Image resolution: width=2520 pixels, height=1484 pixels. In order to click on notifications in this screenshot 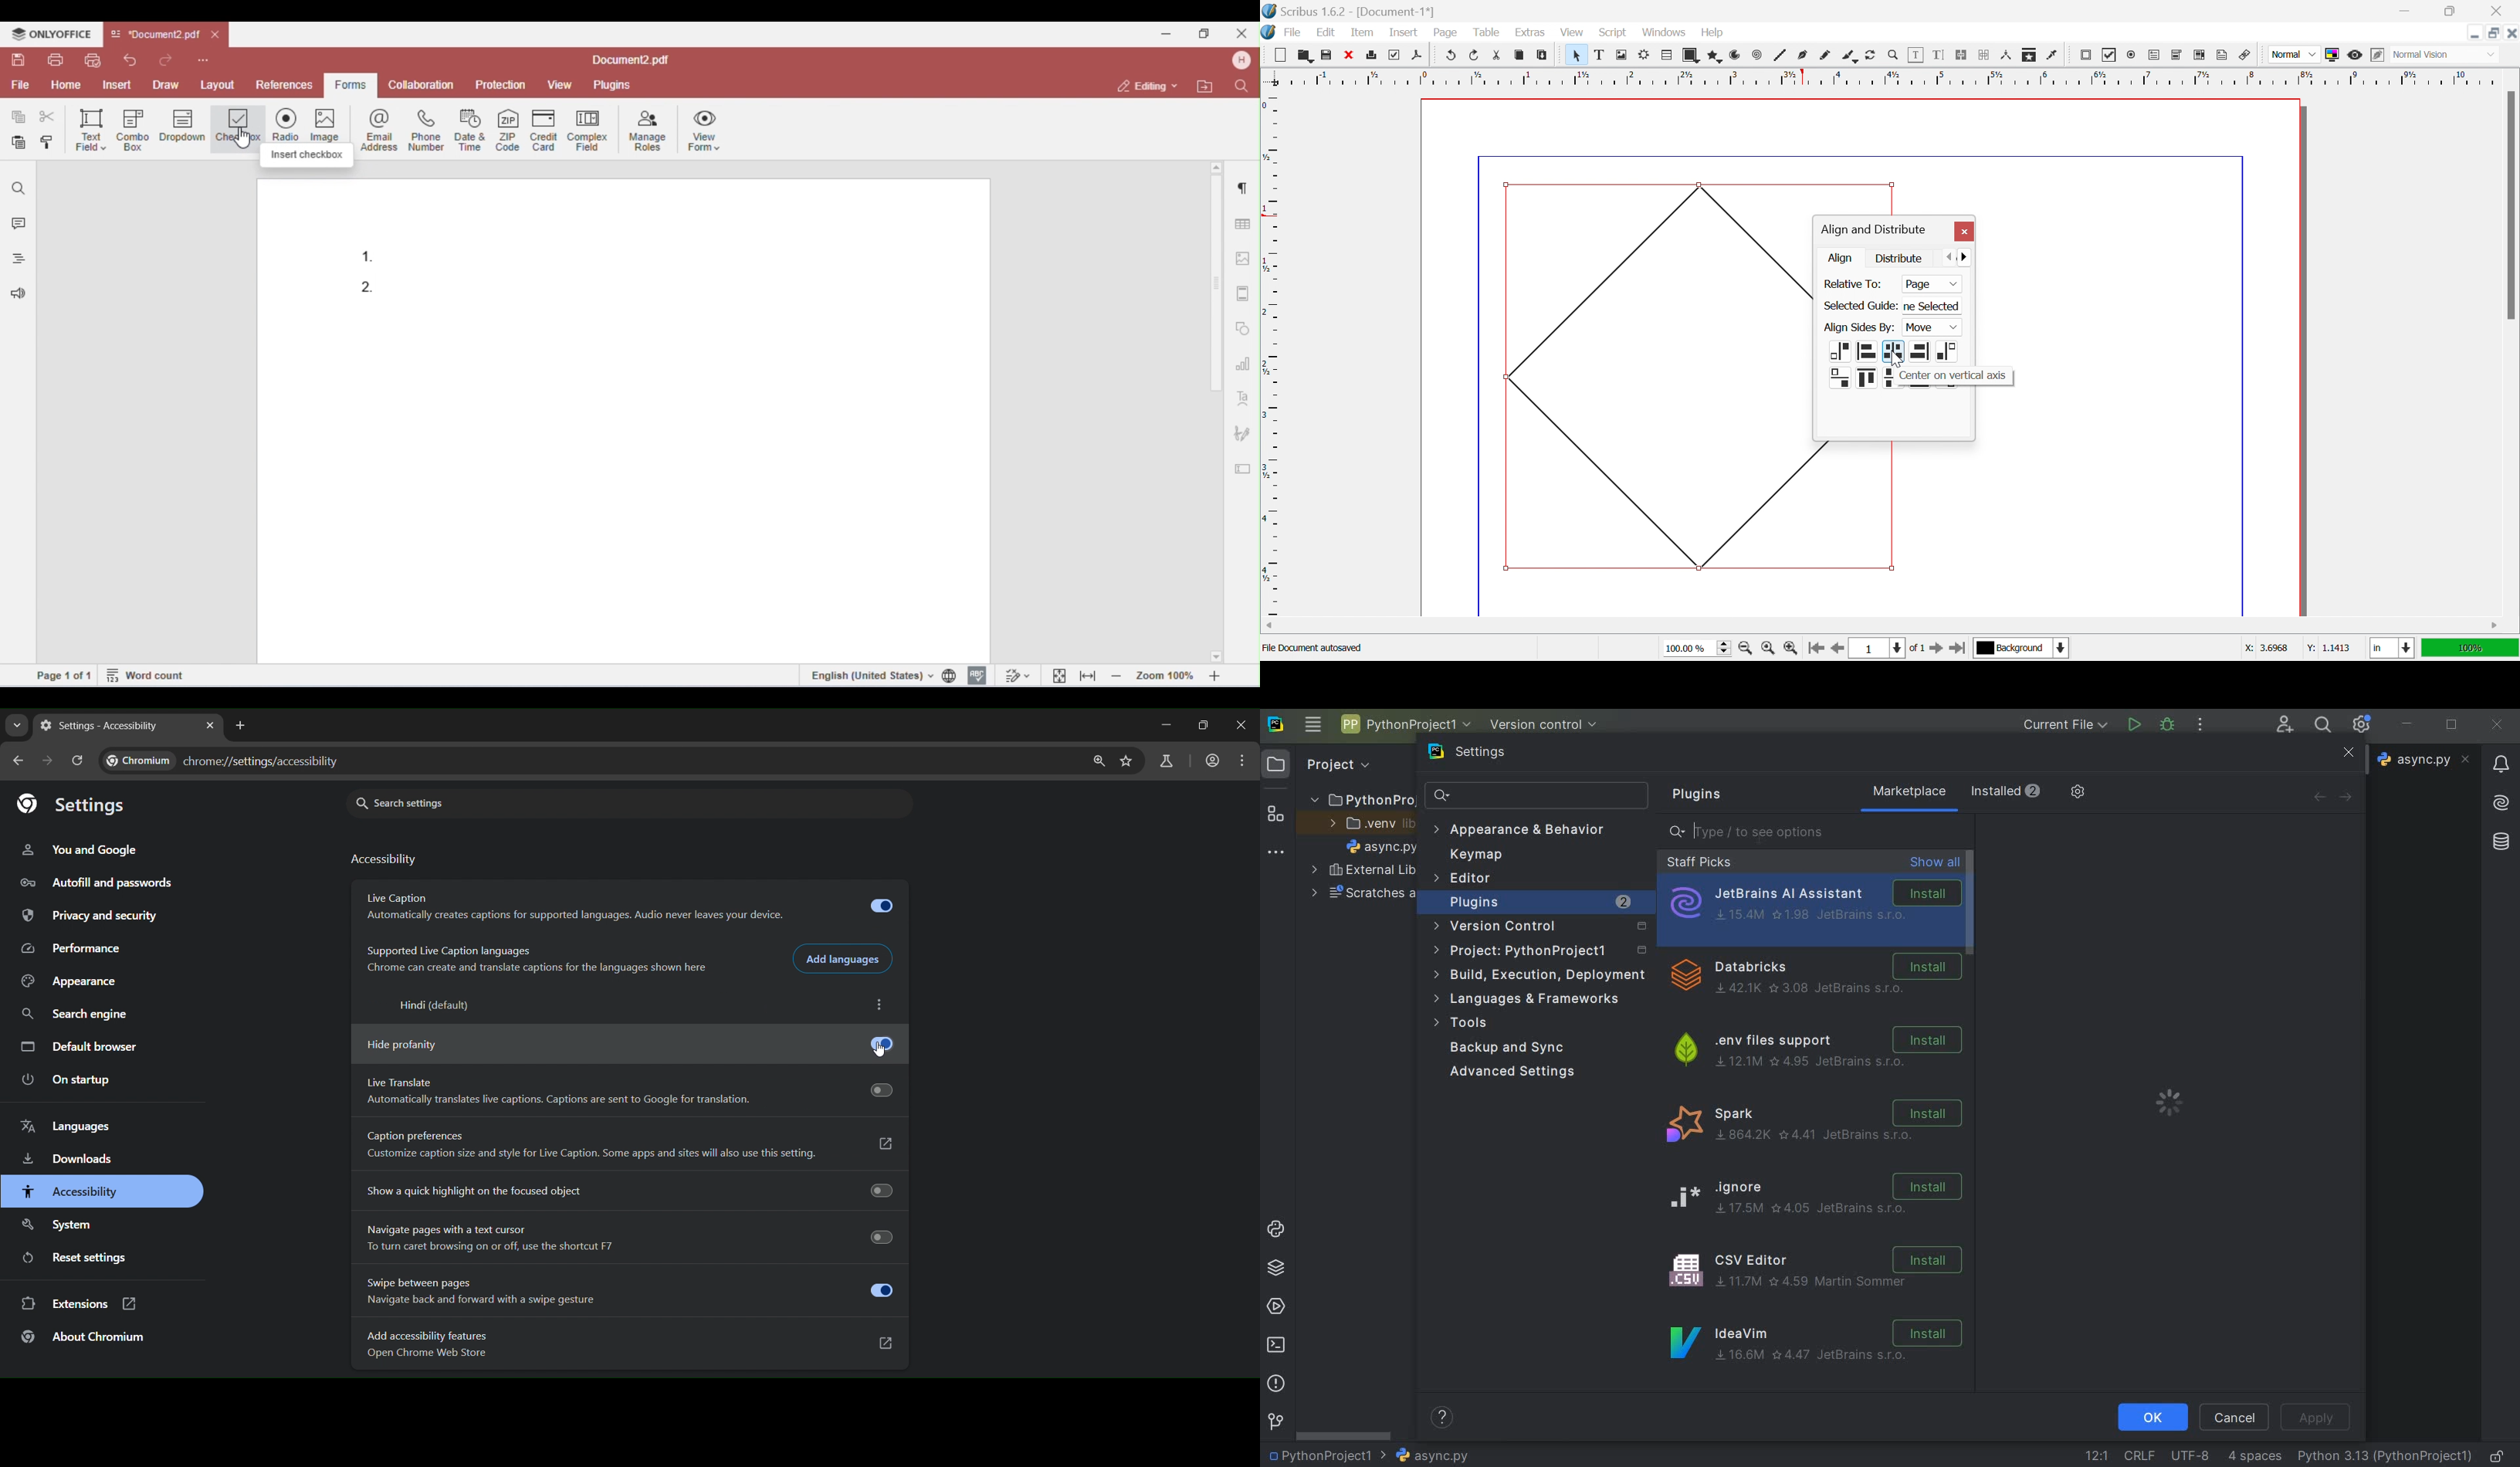, I will do `click(2502, 766)`.